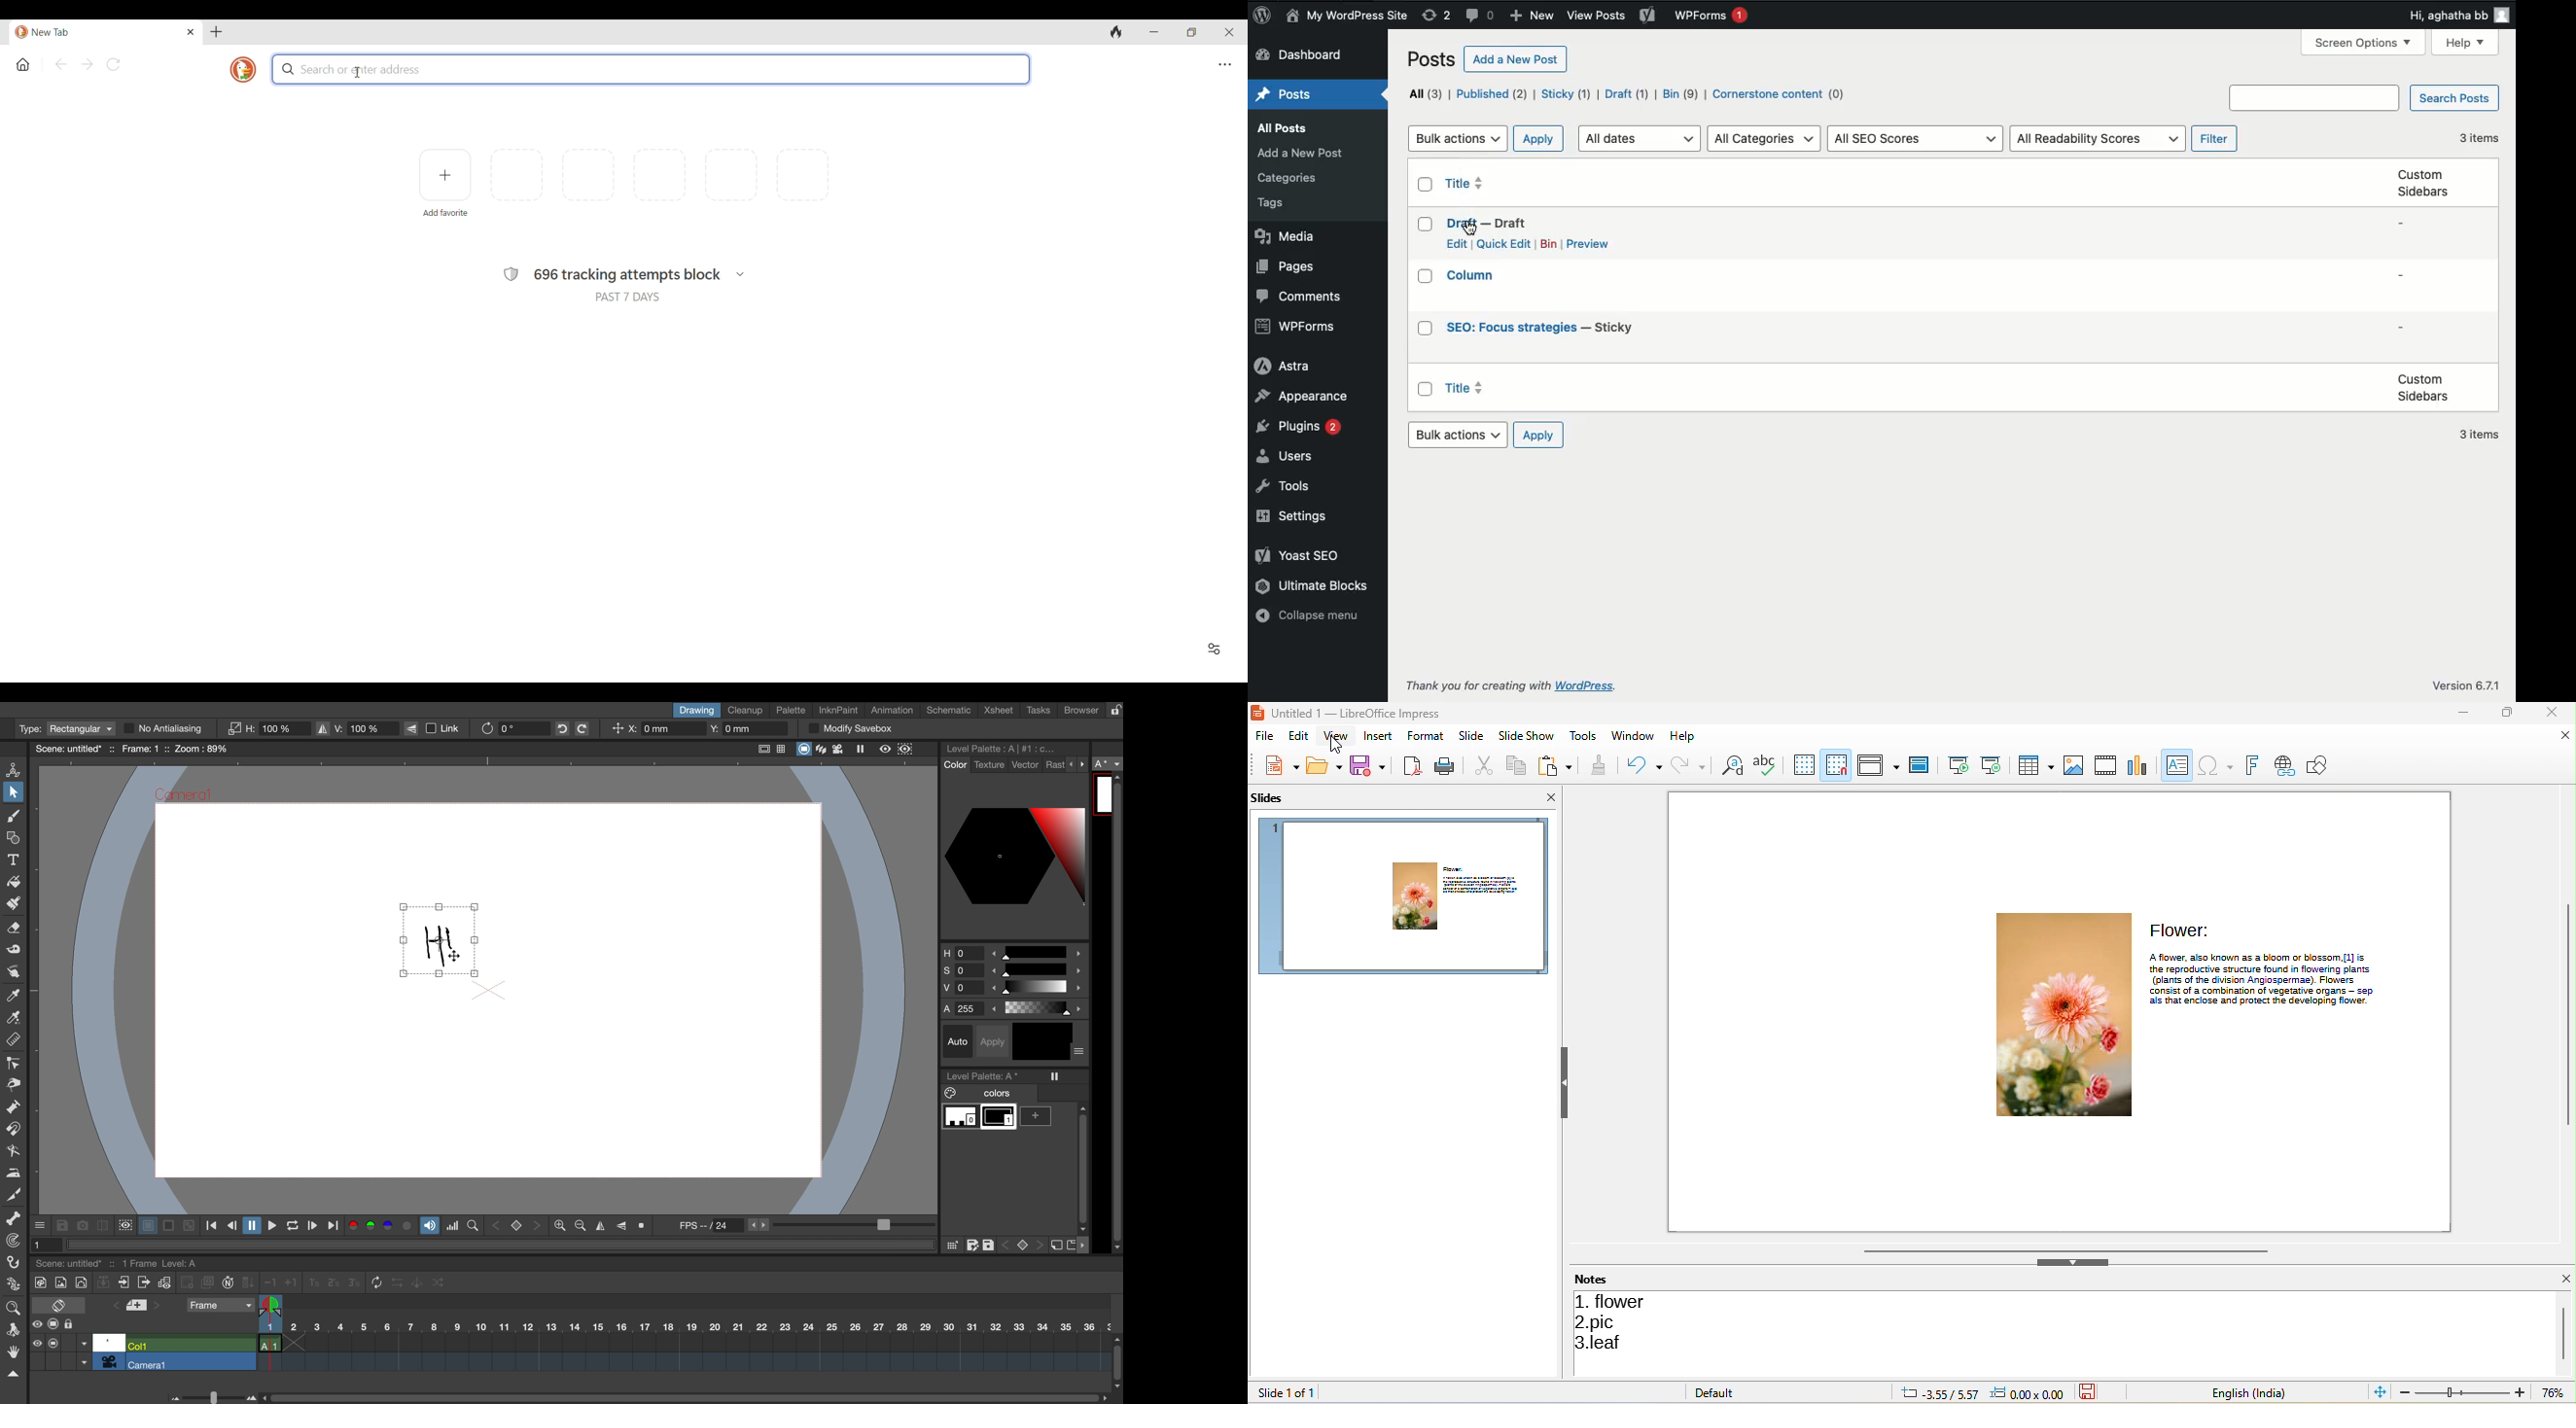  What do you see at coordinates (2565, 1331) in the screenshot?
I see `vertical scroll bar` at bounding box center [2565, 1331].